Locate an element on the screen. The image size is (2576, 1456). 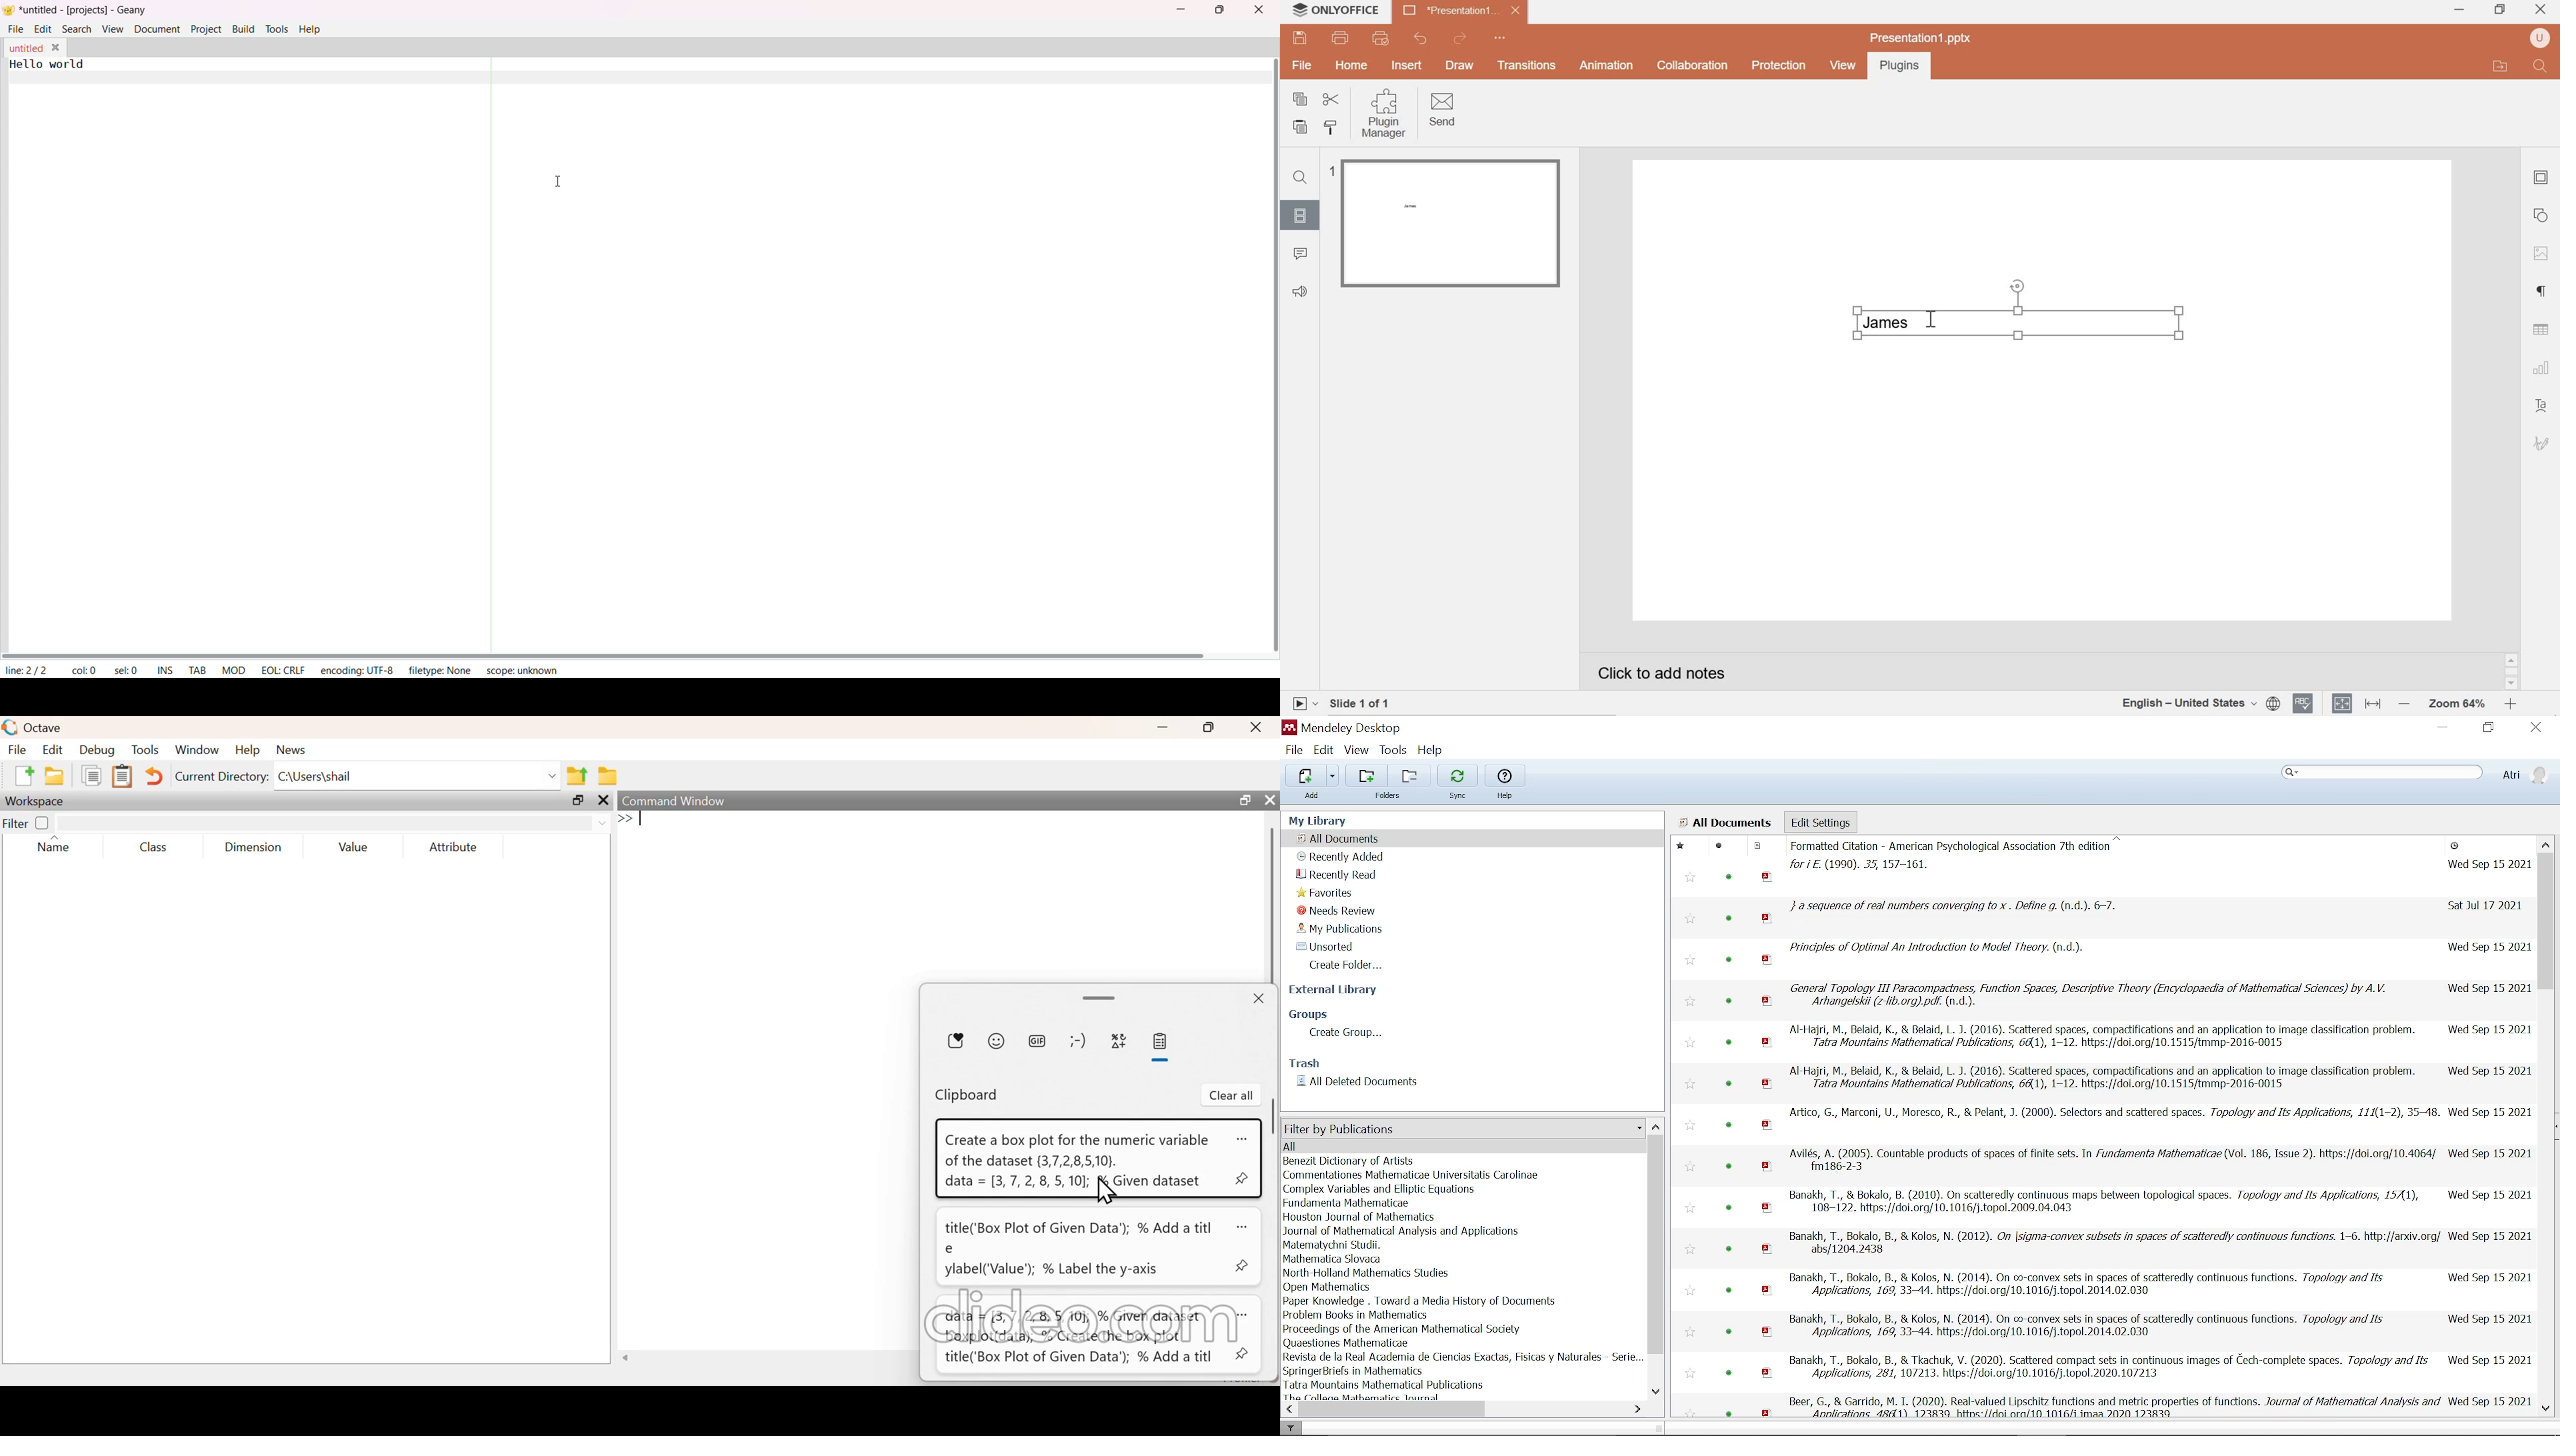
author is located at coordinates (1414, 1175).